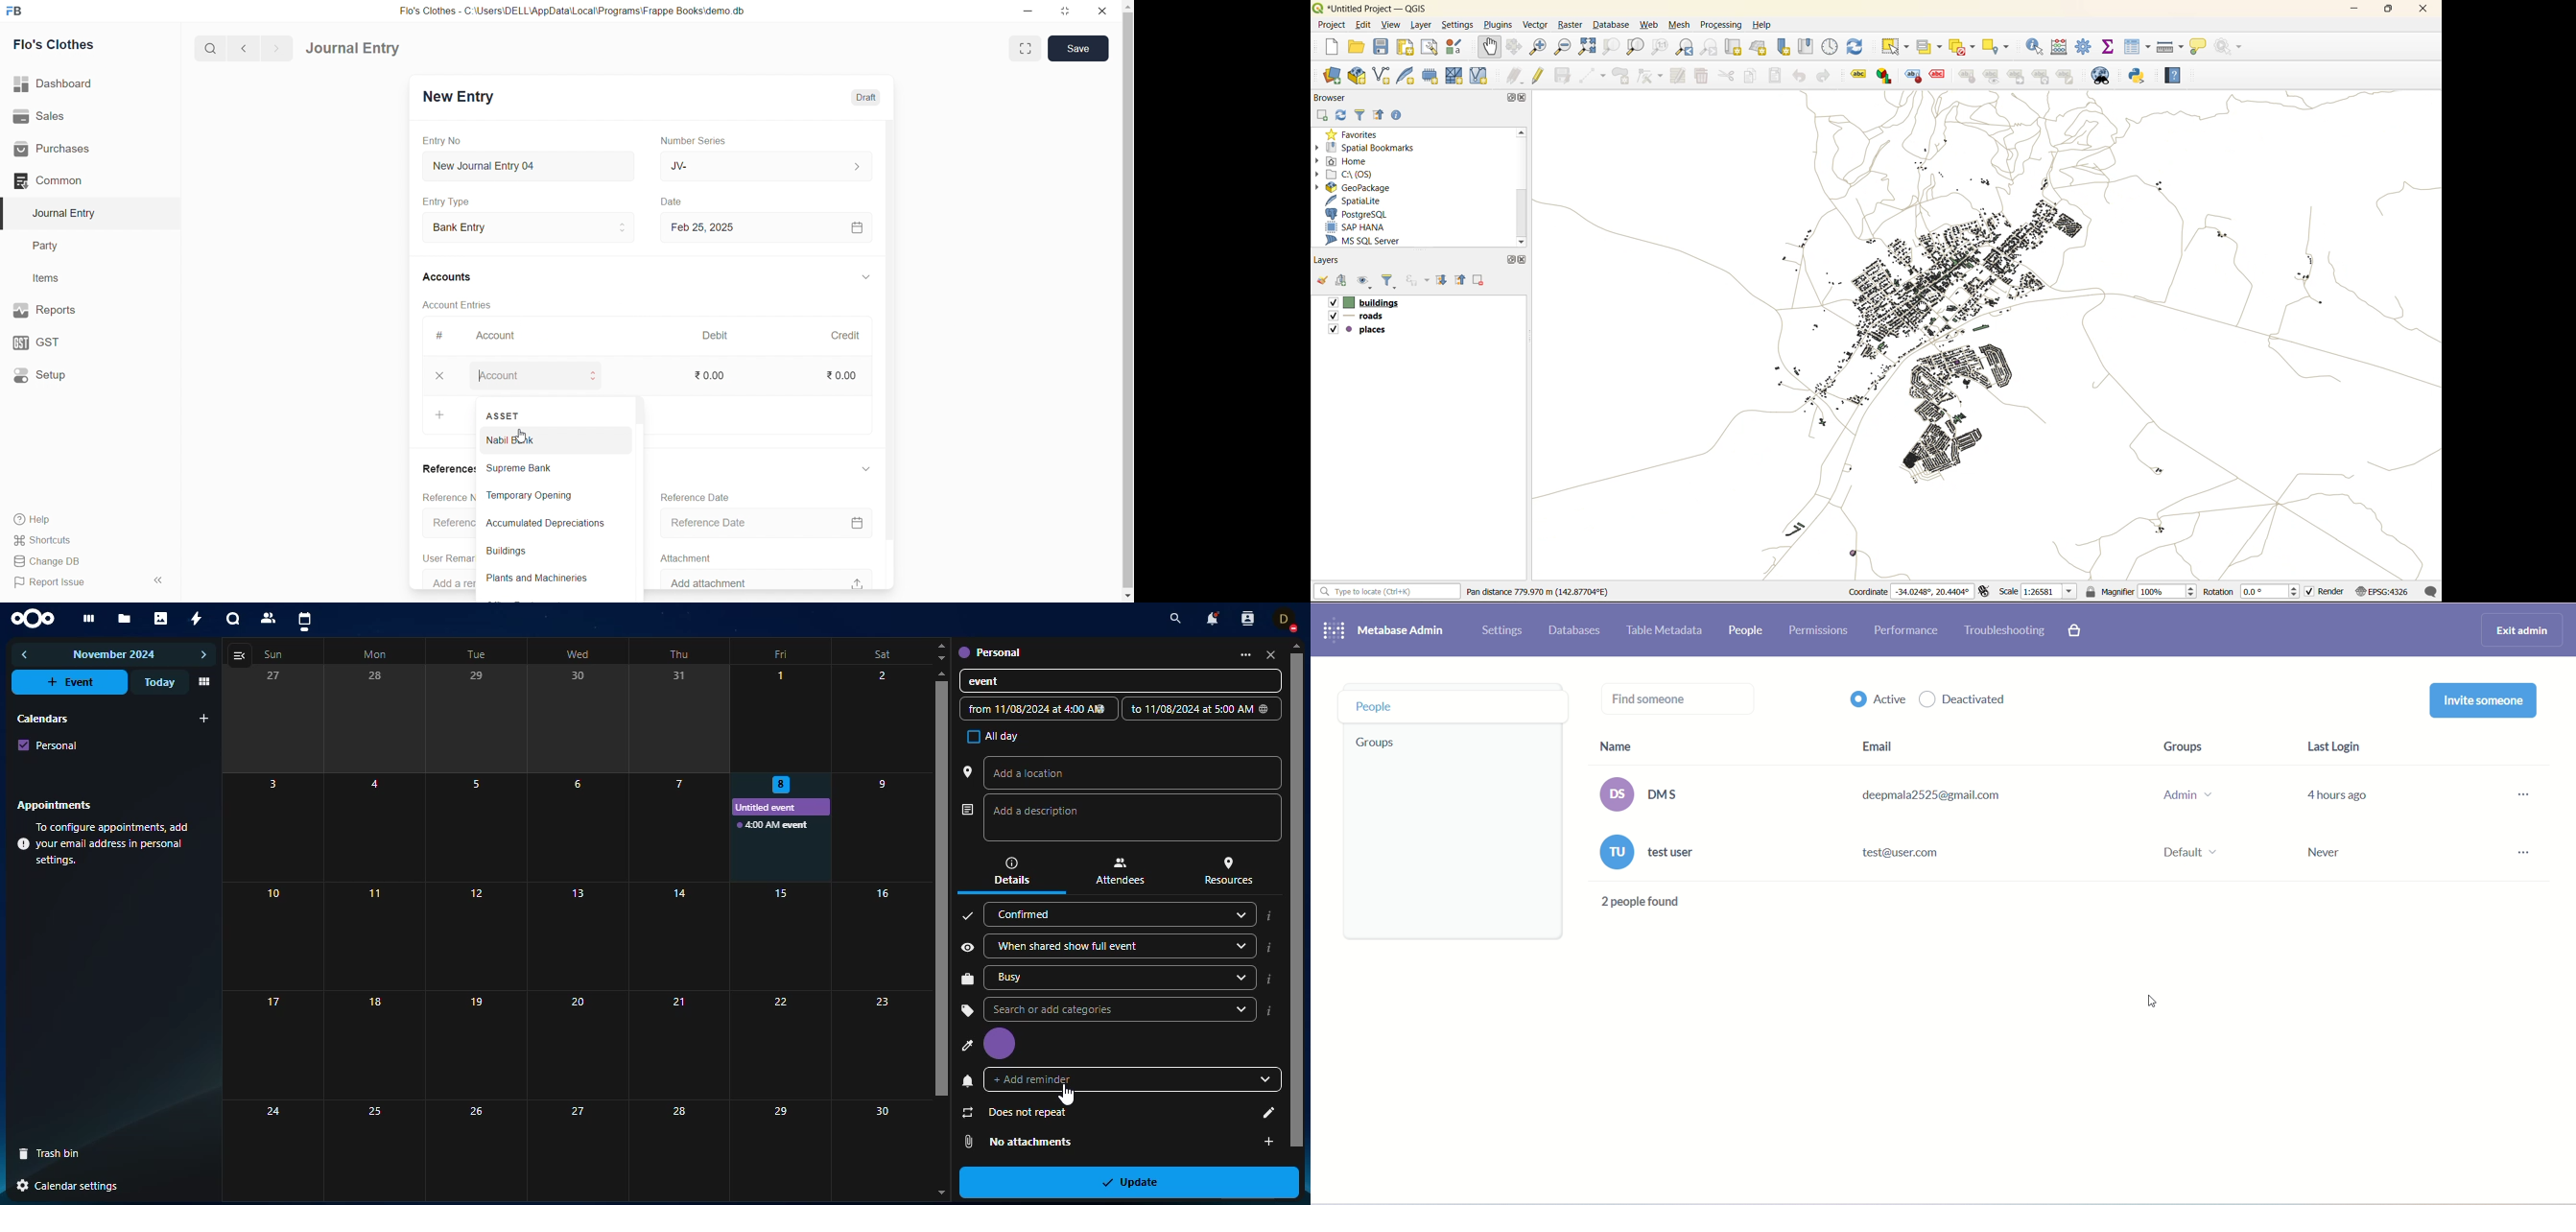 The image size is (2576, 1232). I want to click on zoom full, so click(1589, 47).